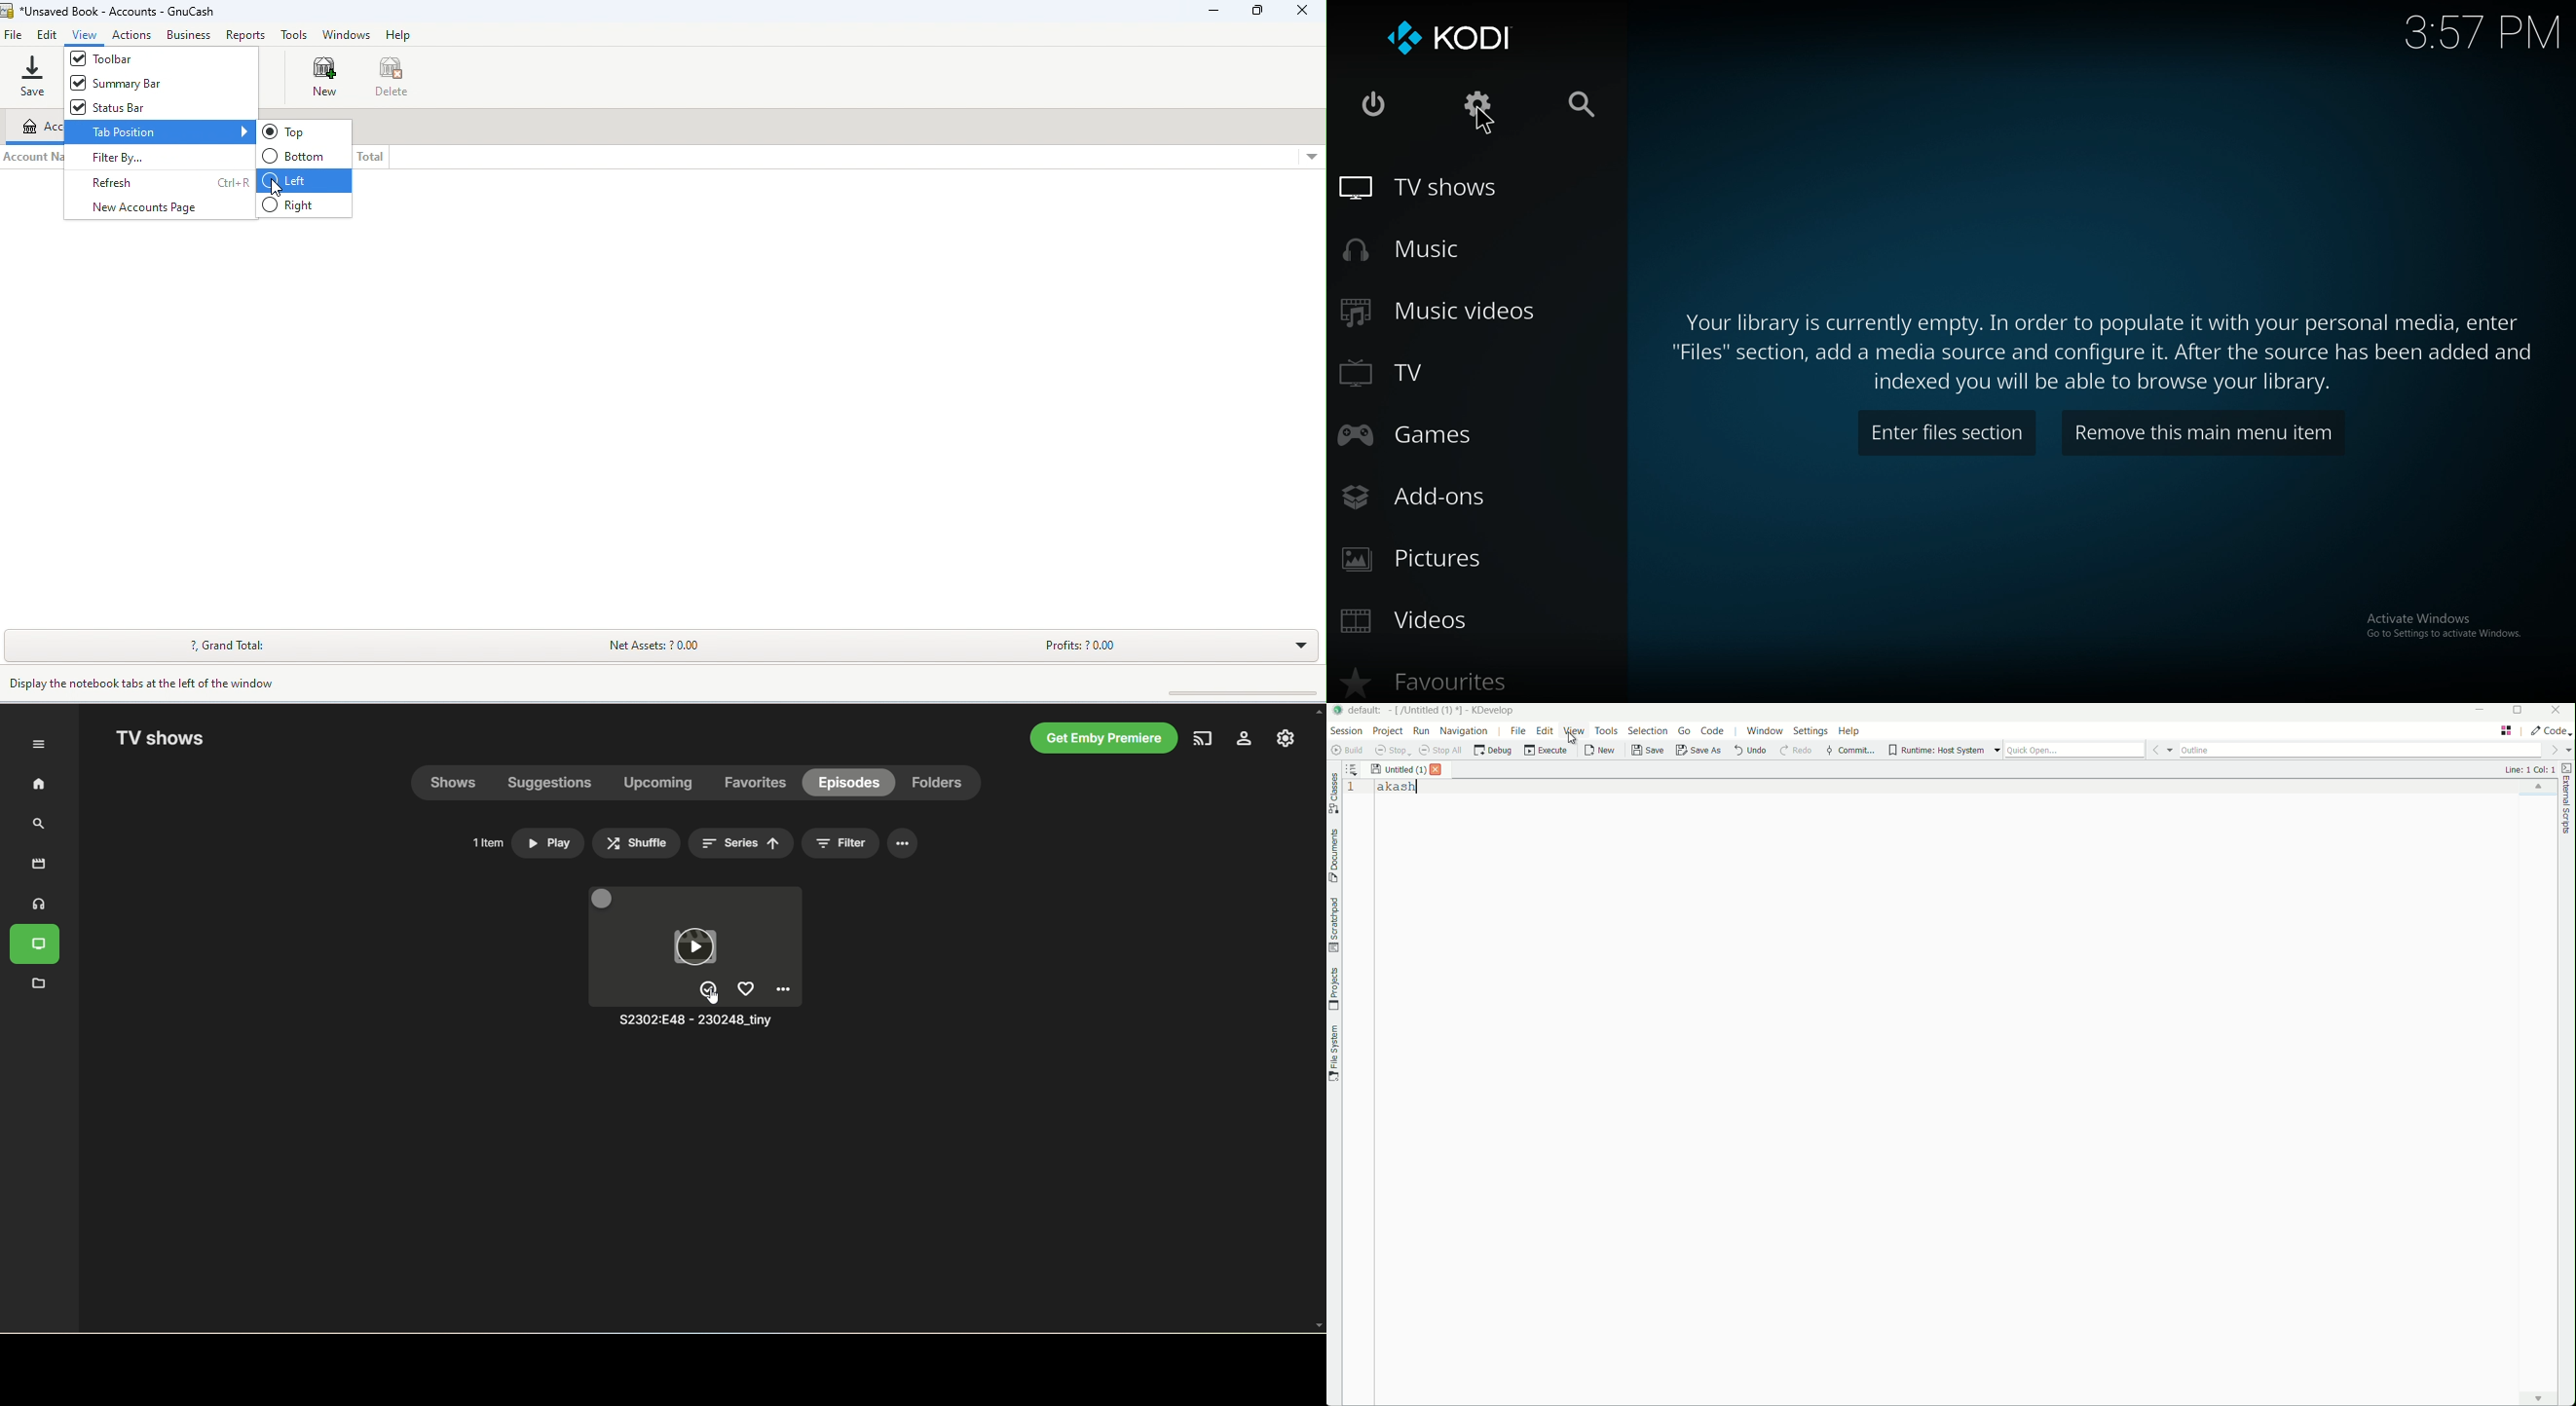 This screenshot has height=1428, width=2576. Describe the element at coordinates (1442, 559) in the screenshot. I see `pictures` at that location.